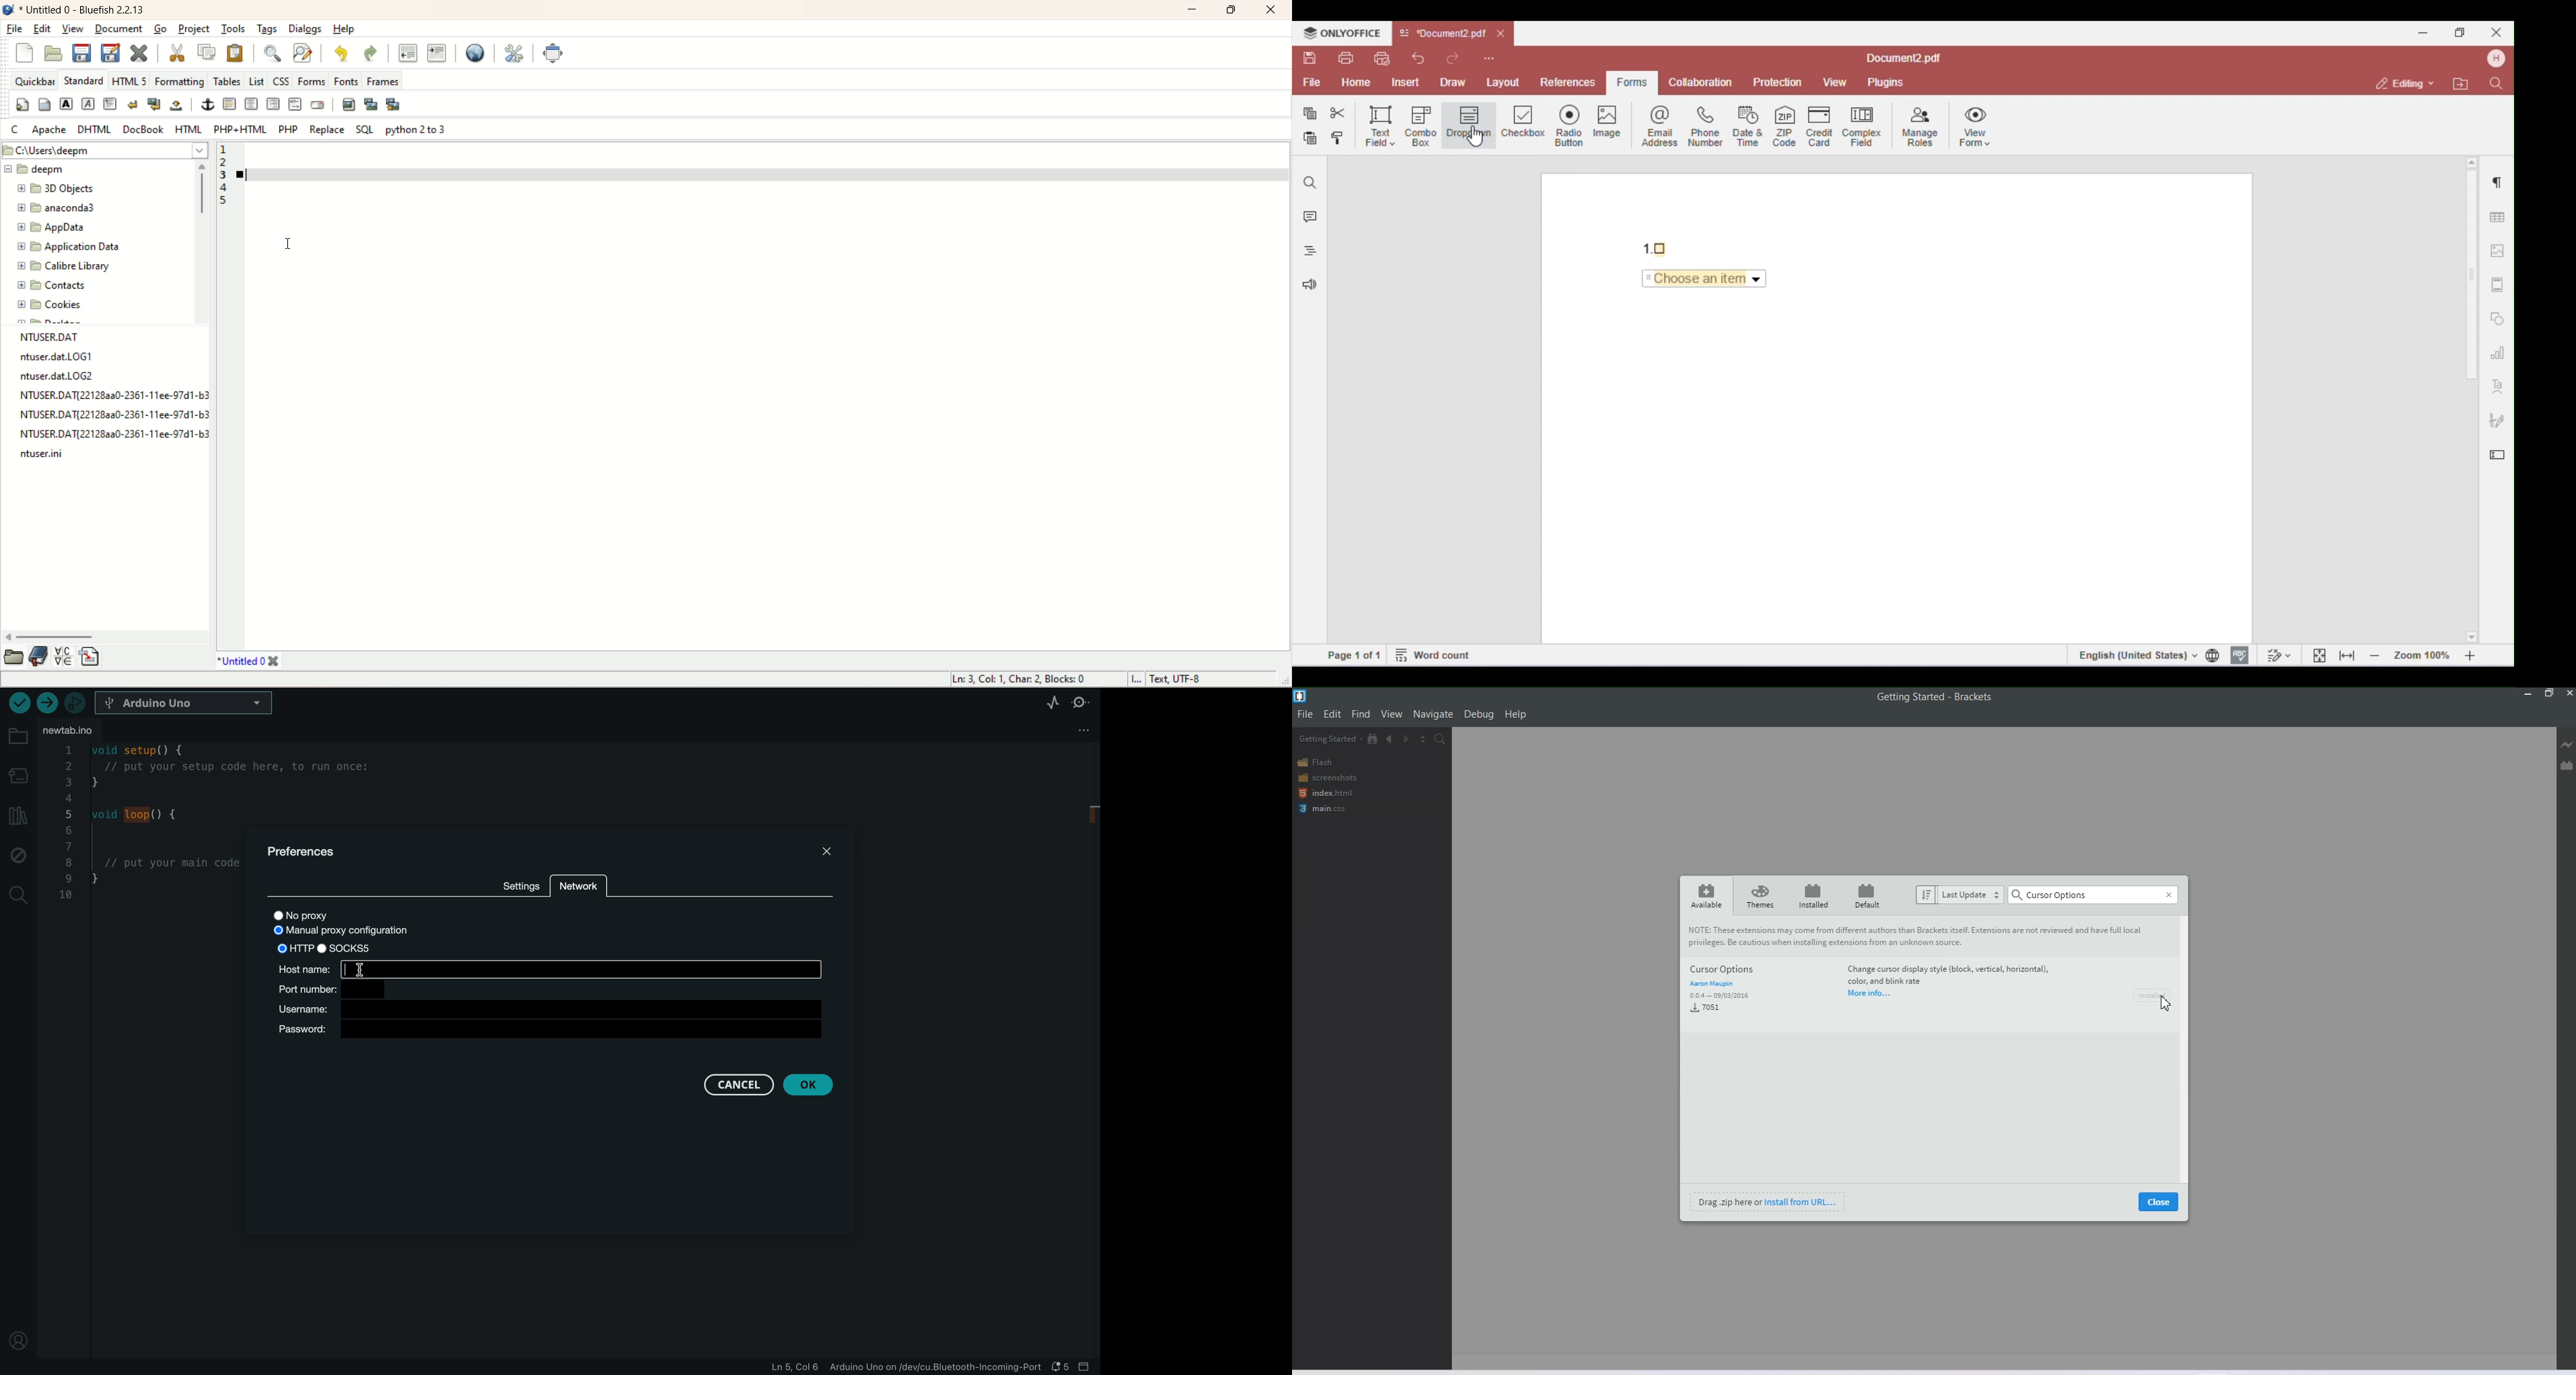 The width and height of the screenshot is (2576, 1400). What do you see at coordinates (17, 894) in the screenshot?
I see `search` at bounding box center [17, 894].